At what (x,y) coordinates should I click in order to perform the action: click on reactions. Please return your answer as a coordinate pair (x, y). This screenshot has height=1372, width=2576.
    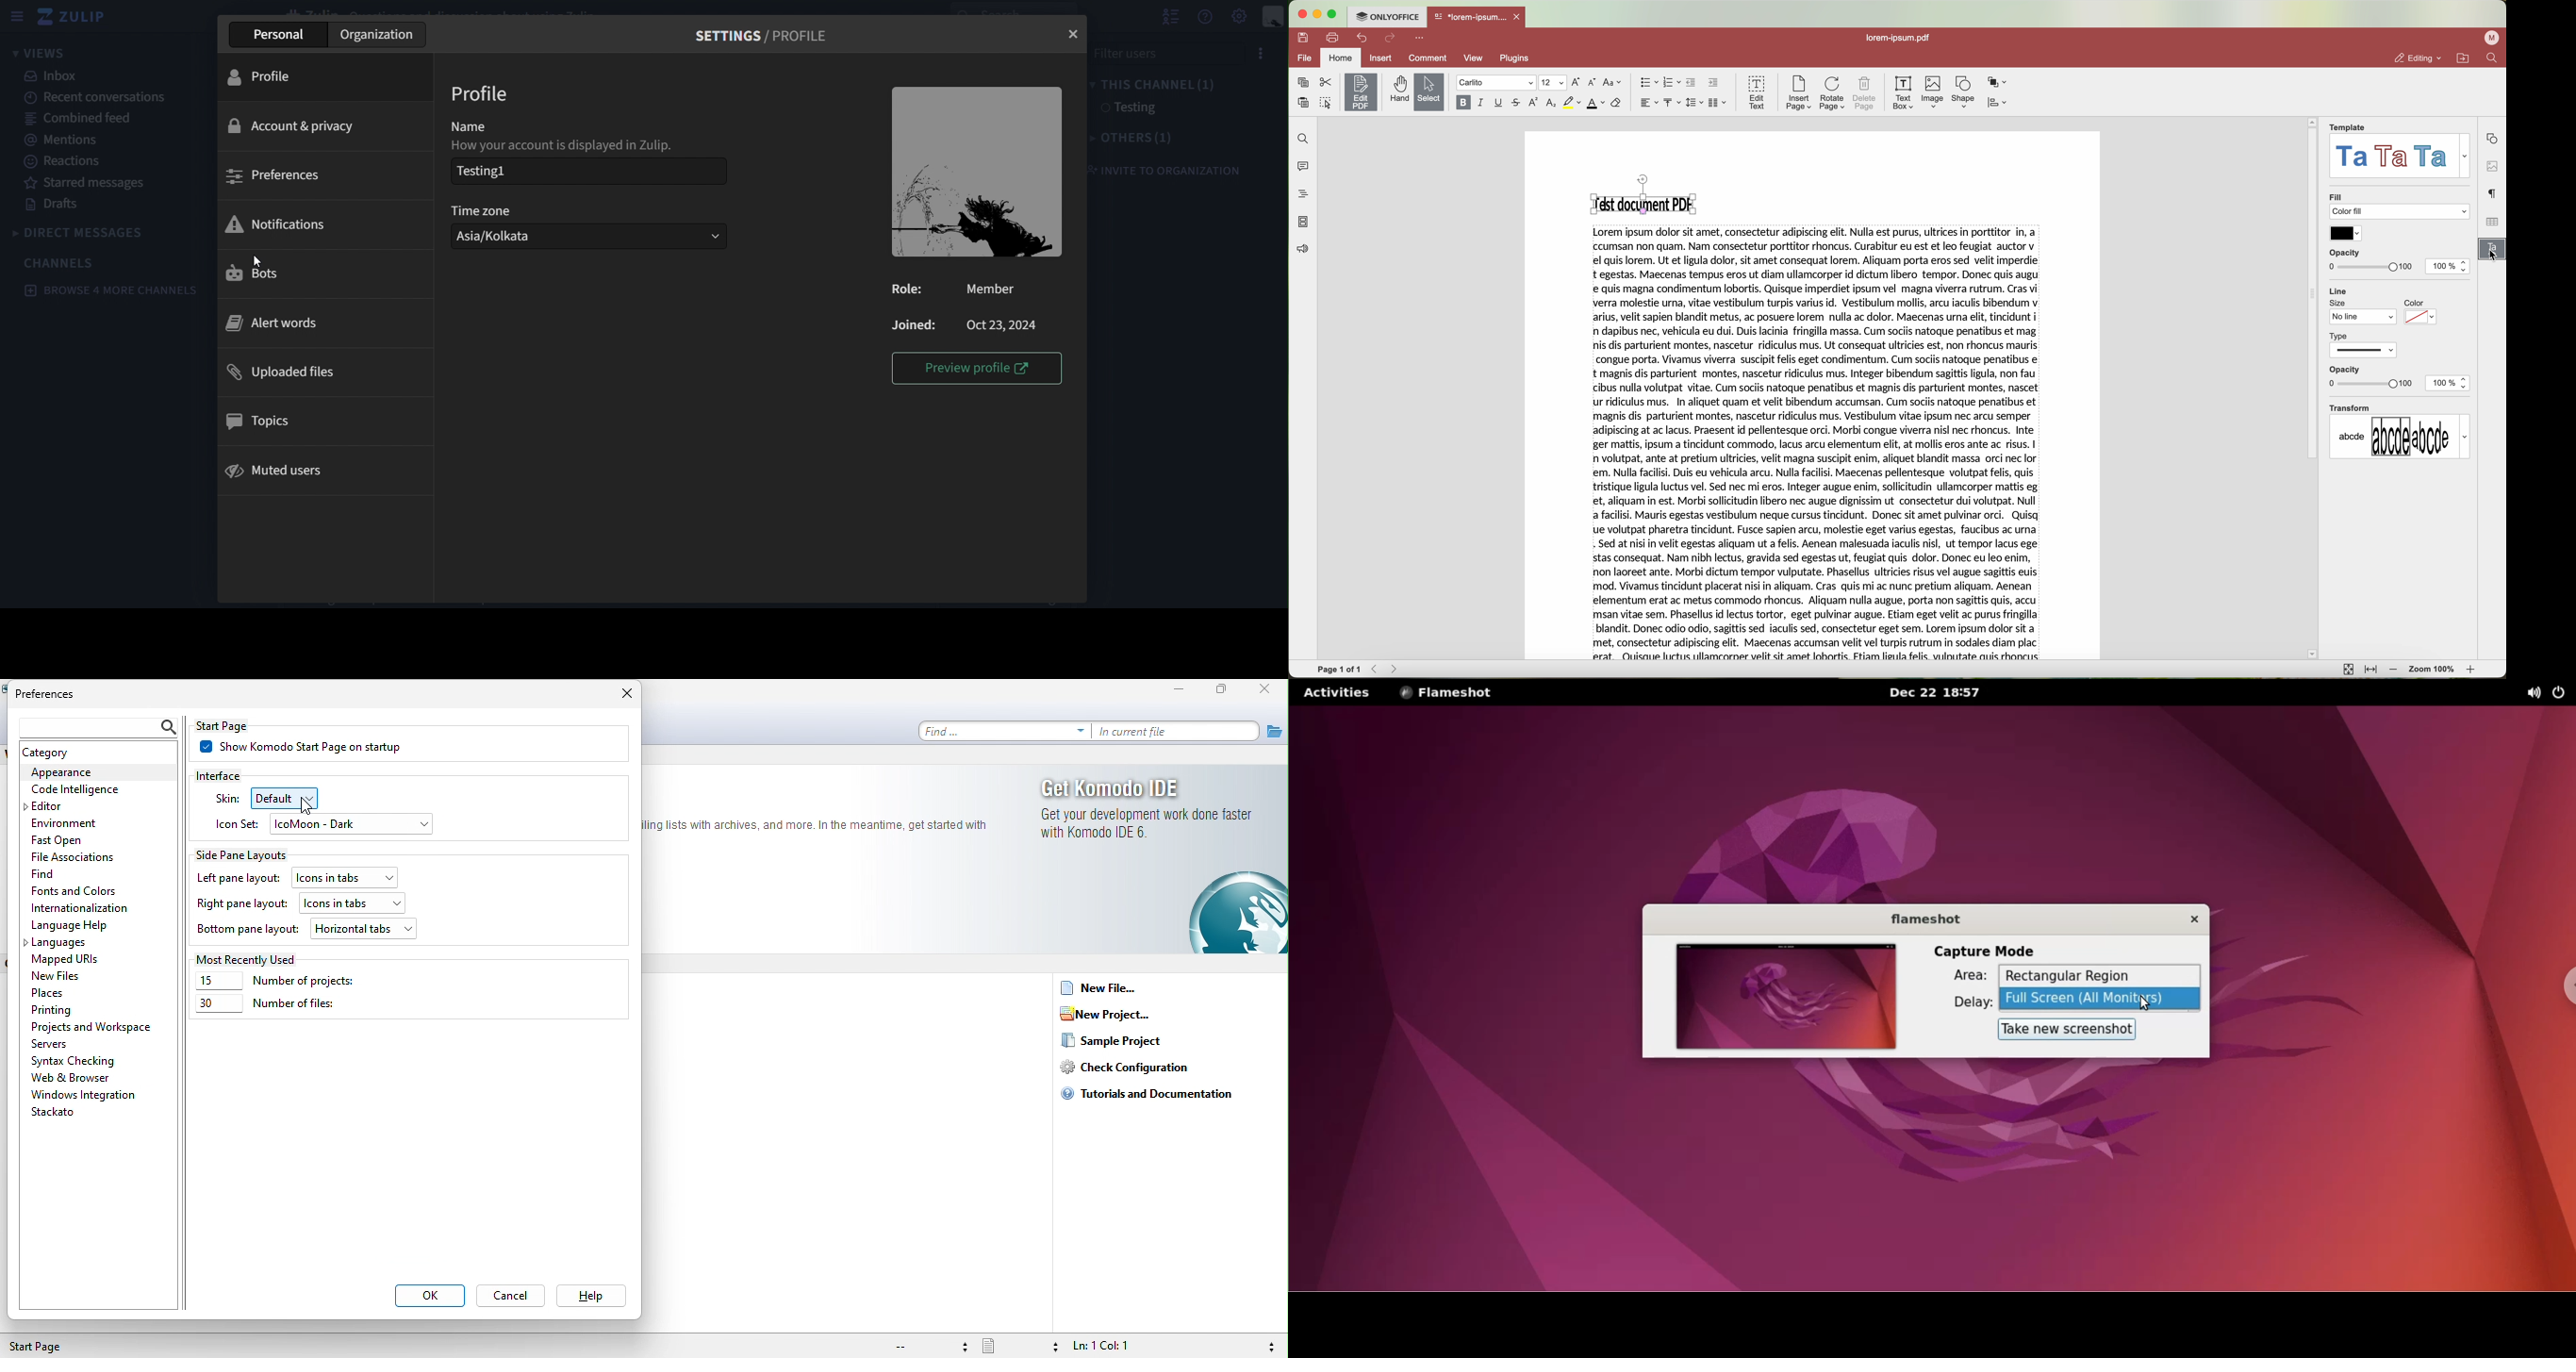
    Looking at the image, I should click on (68, 162).